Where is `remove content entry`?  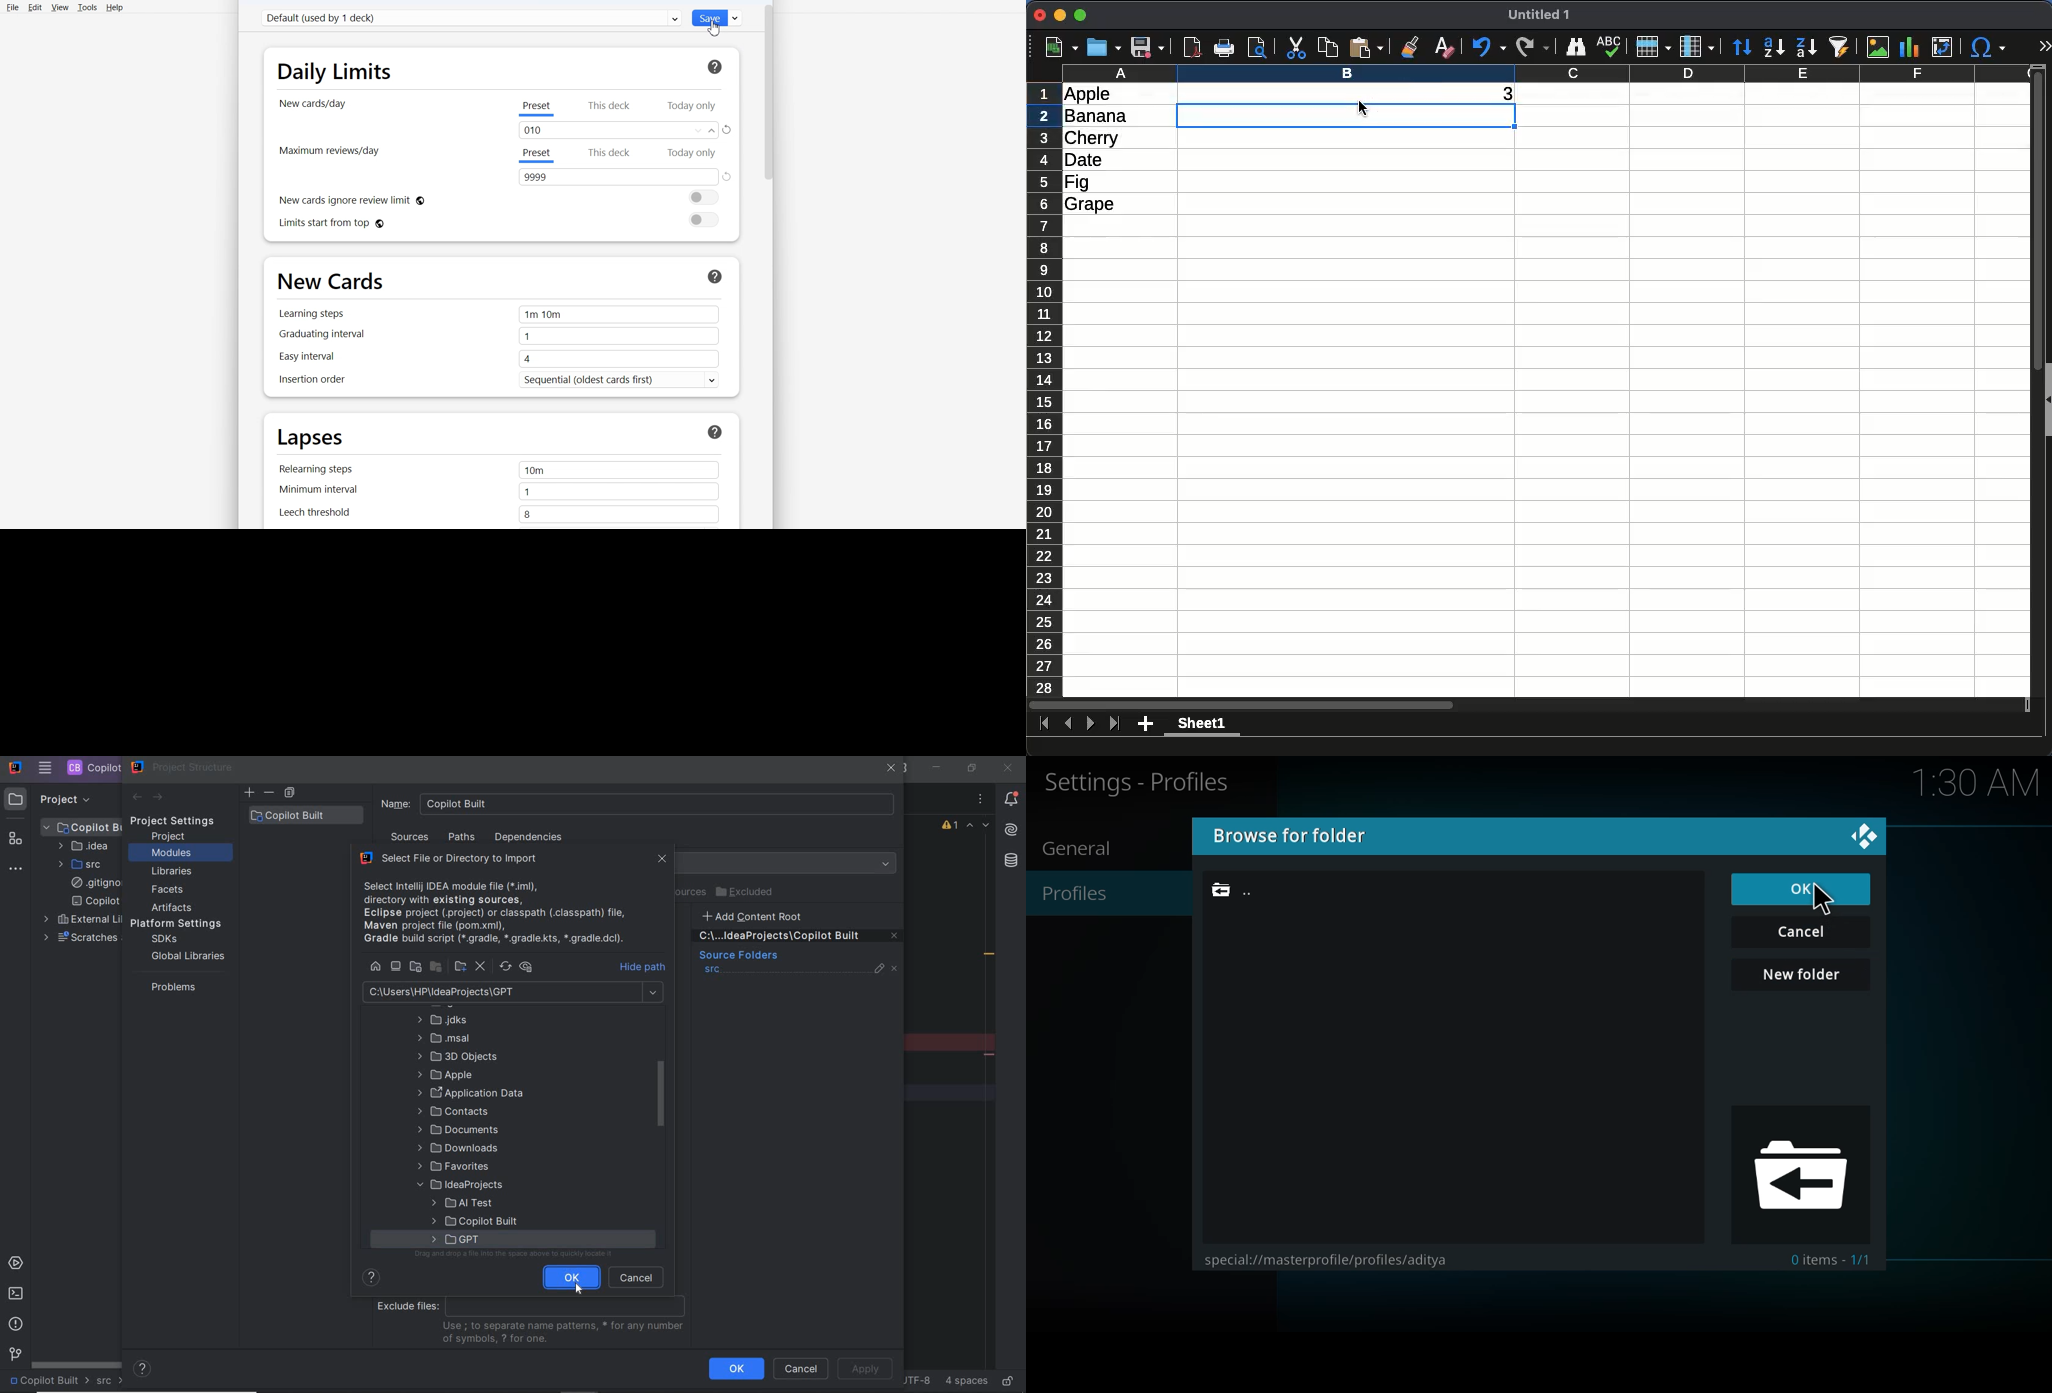
remove content entry is located at coordinates (799, 938).